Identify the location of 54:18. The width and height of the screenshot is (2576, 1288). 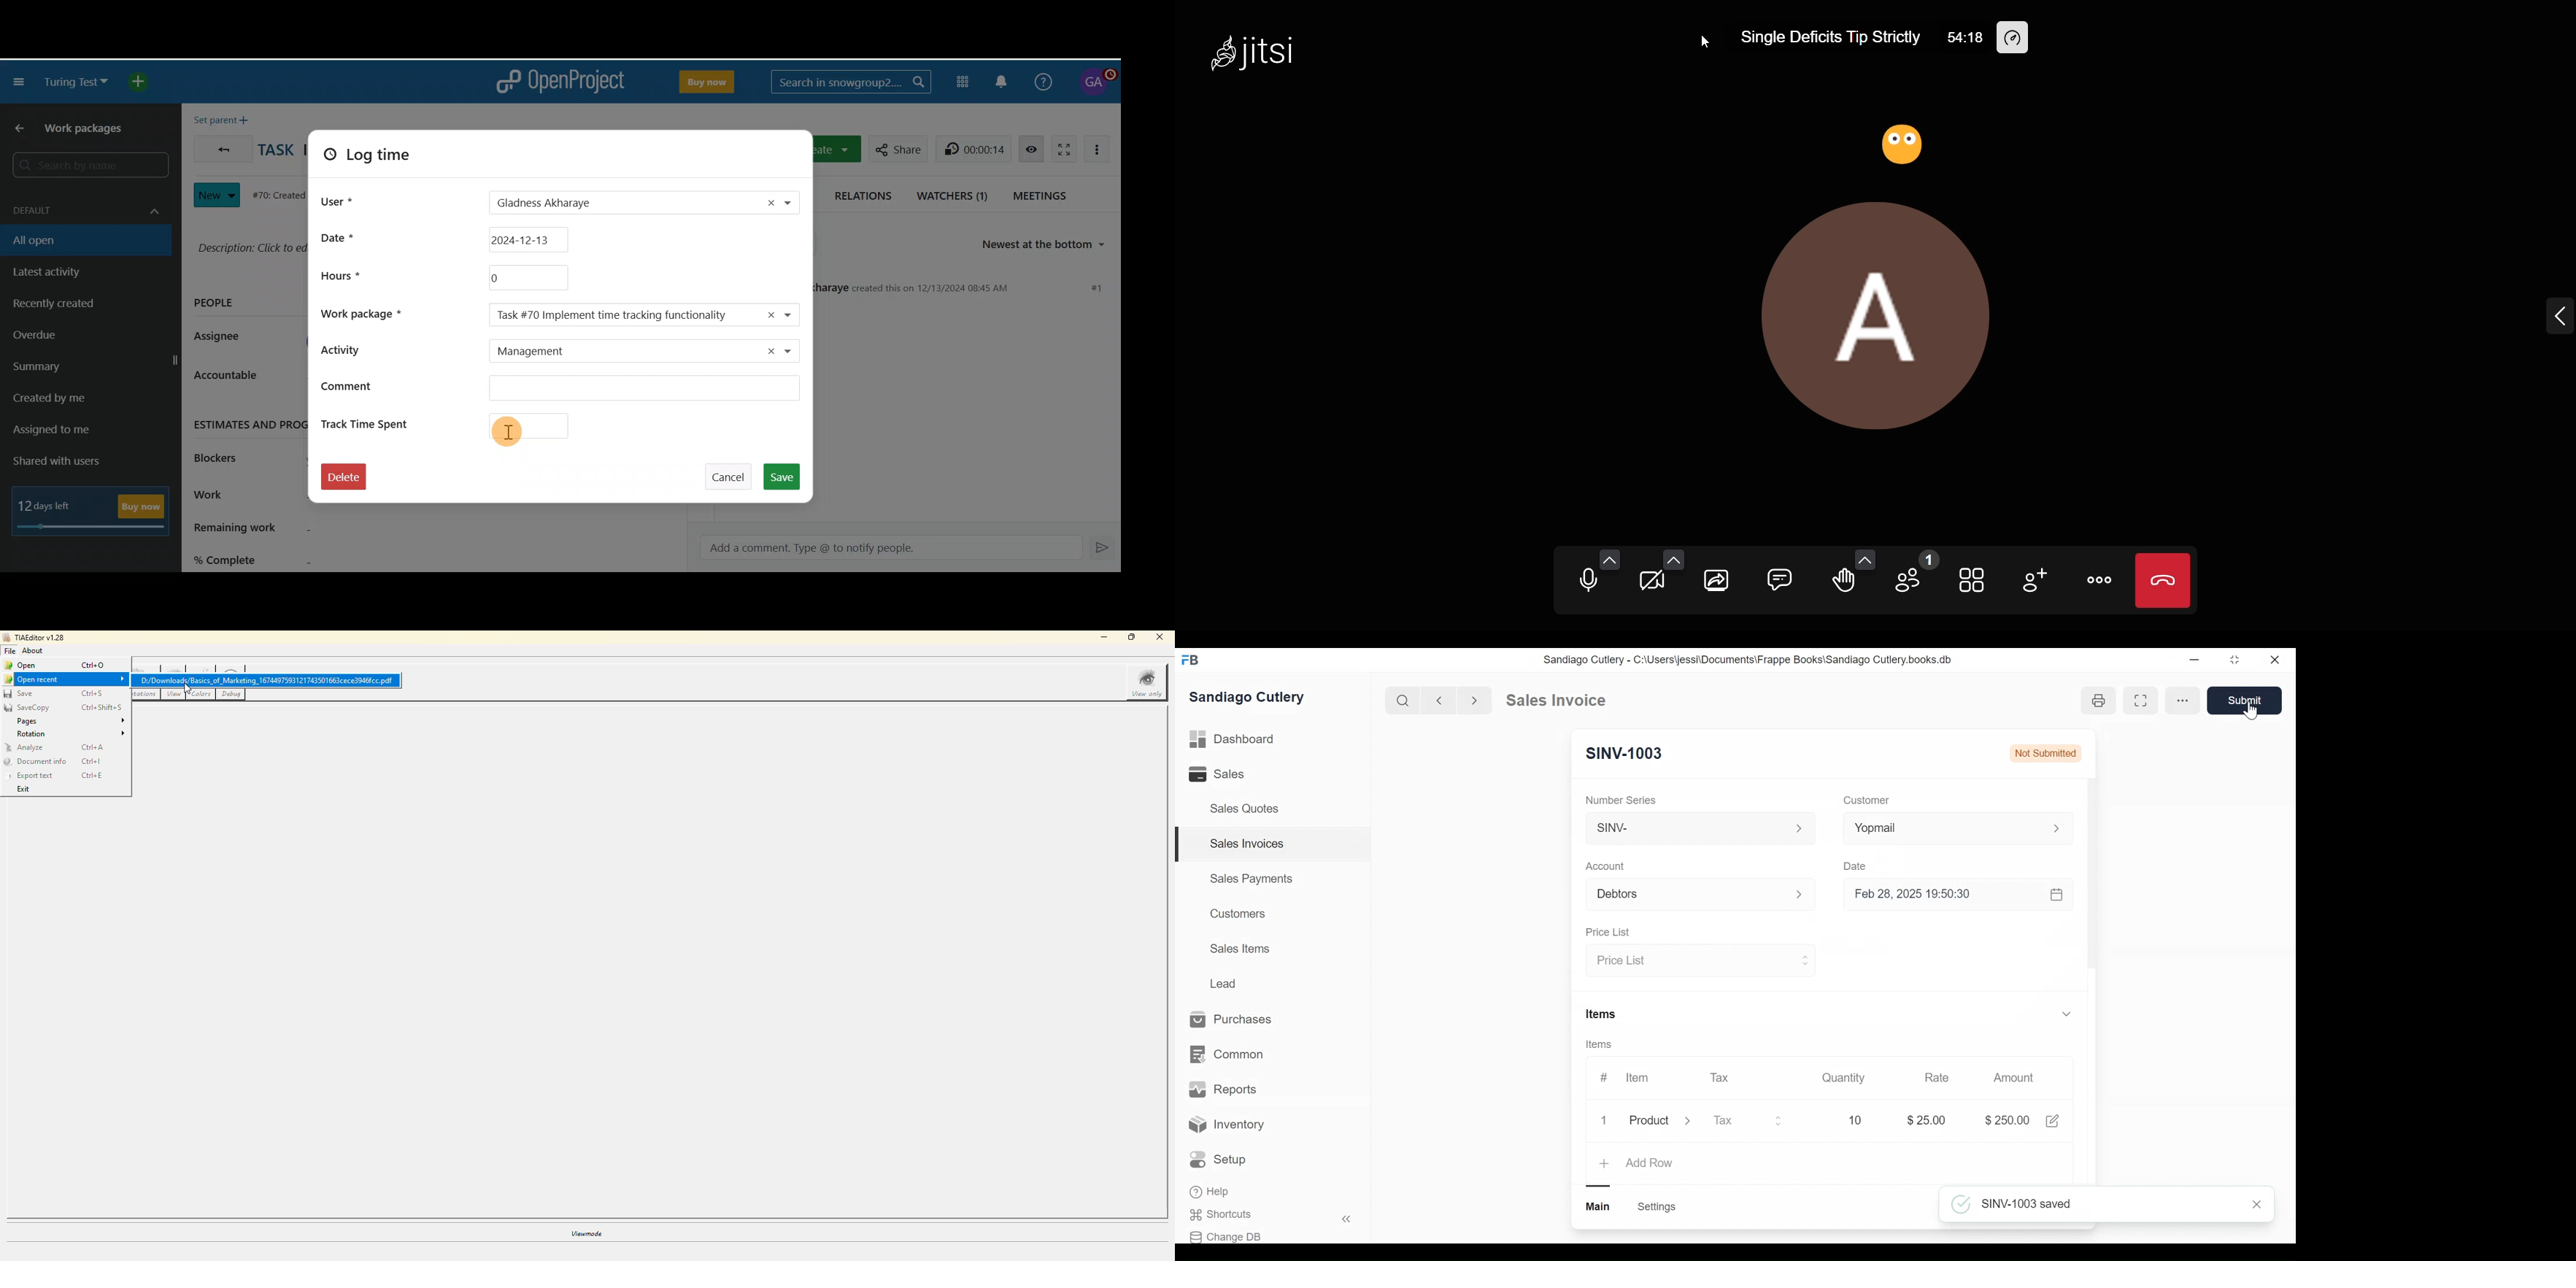
(1954, 37).